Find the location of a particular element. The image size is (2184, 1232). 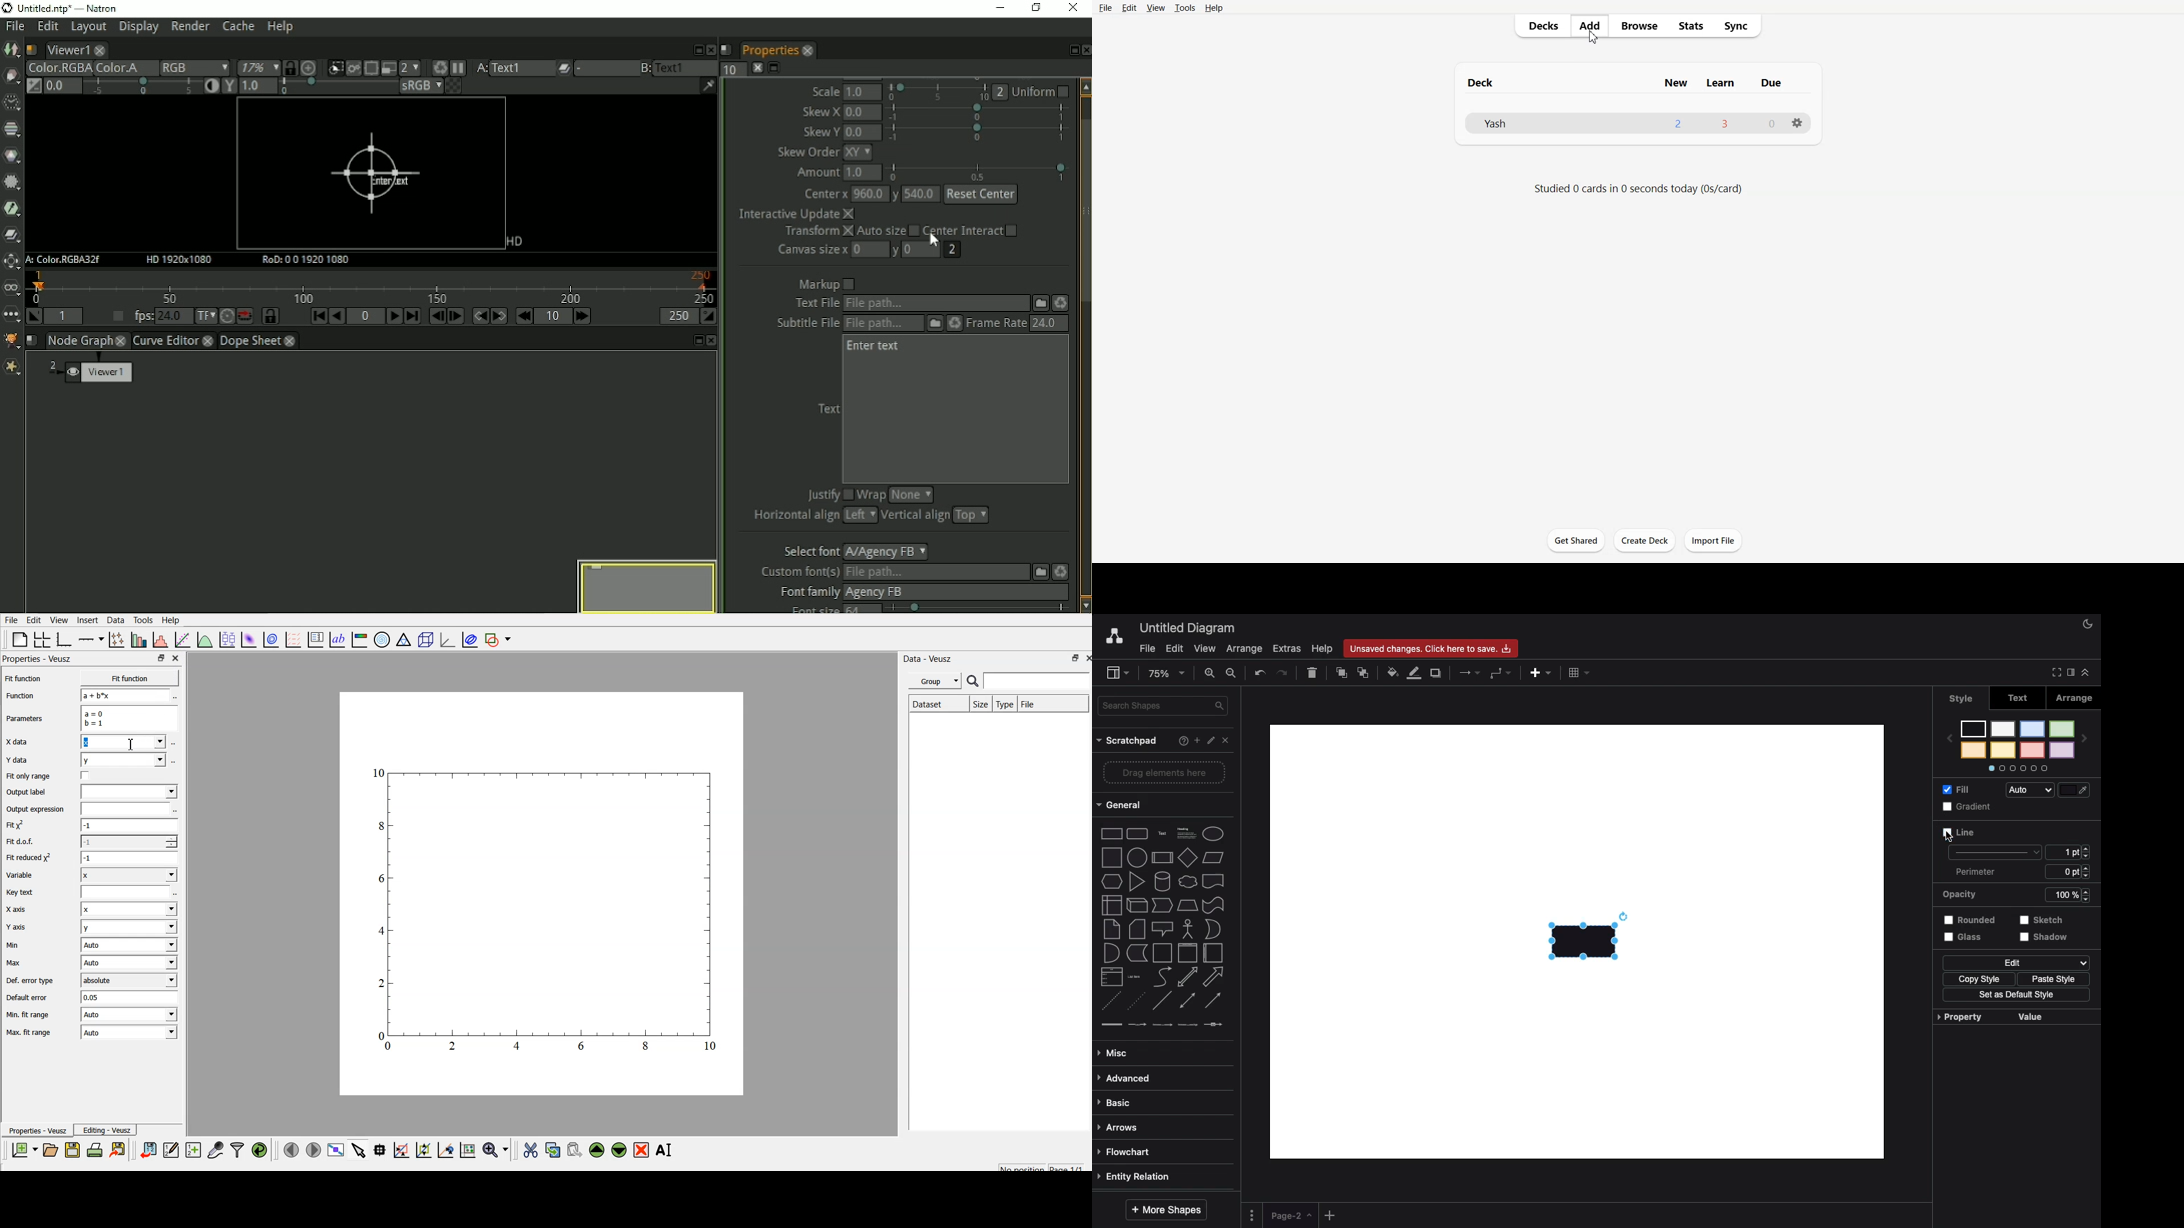

Skew X is located at coordinates (821, 111).